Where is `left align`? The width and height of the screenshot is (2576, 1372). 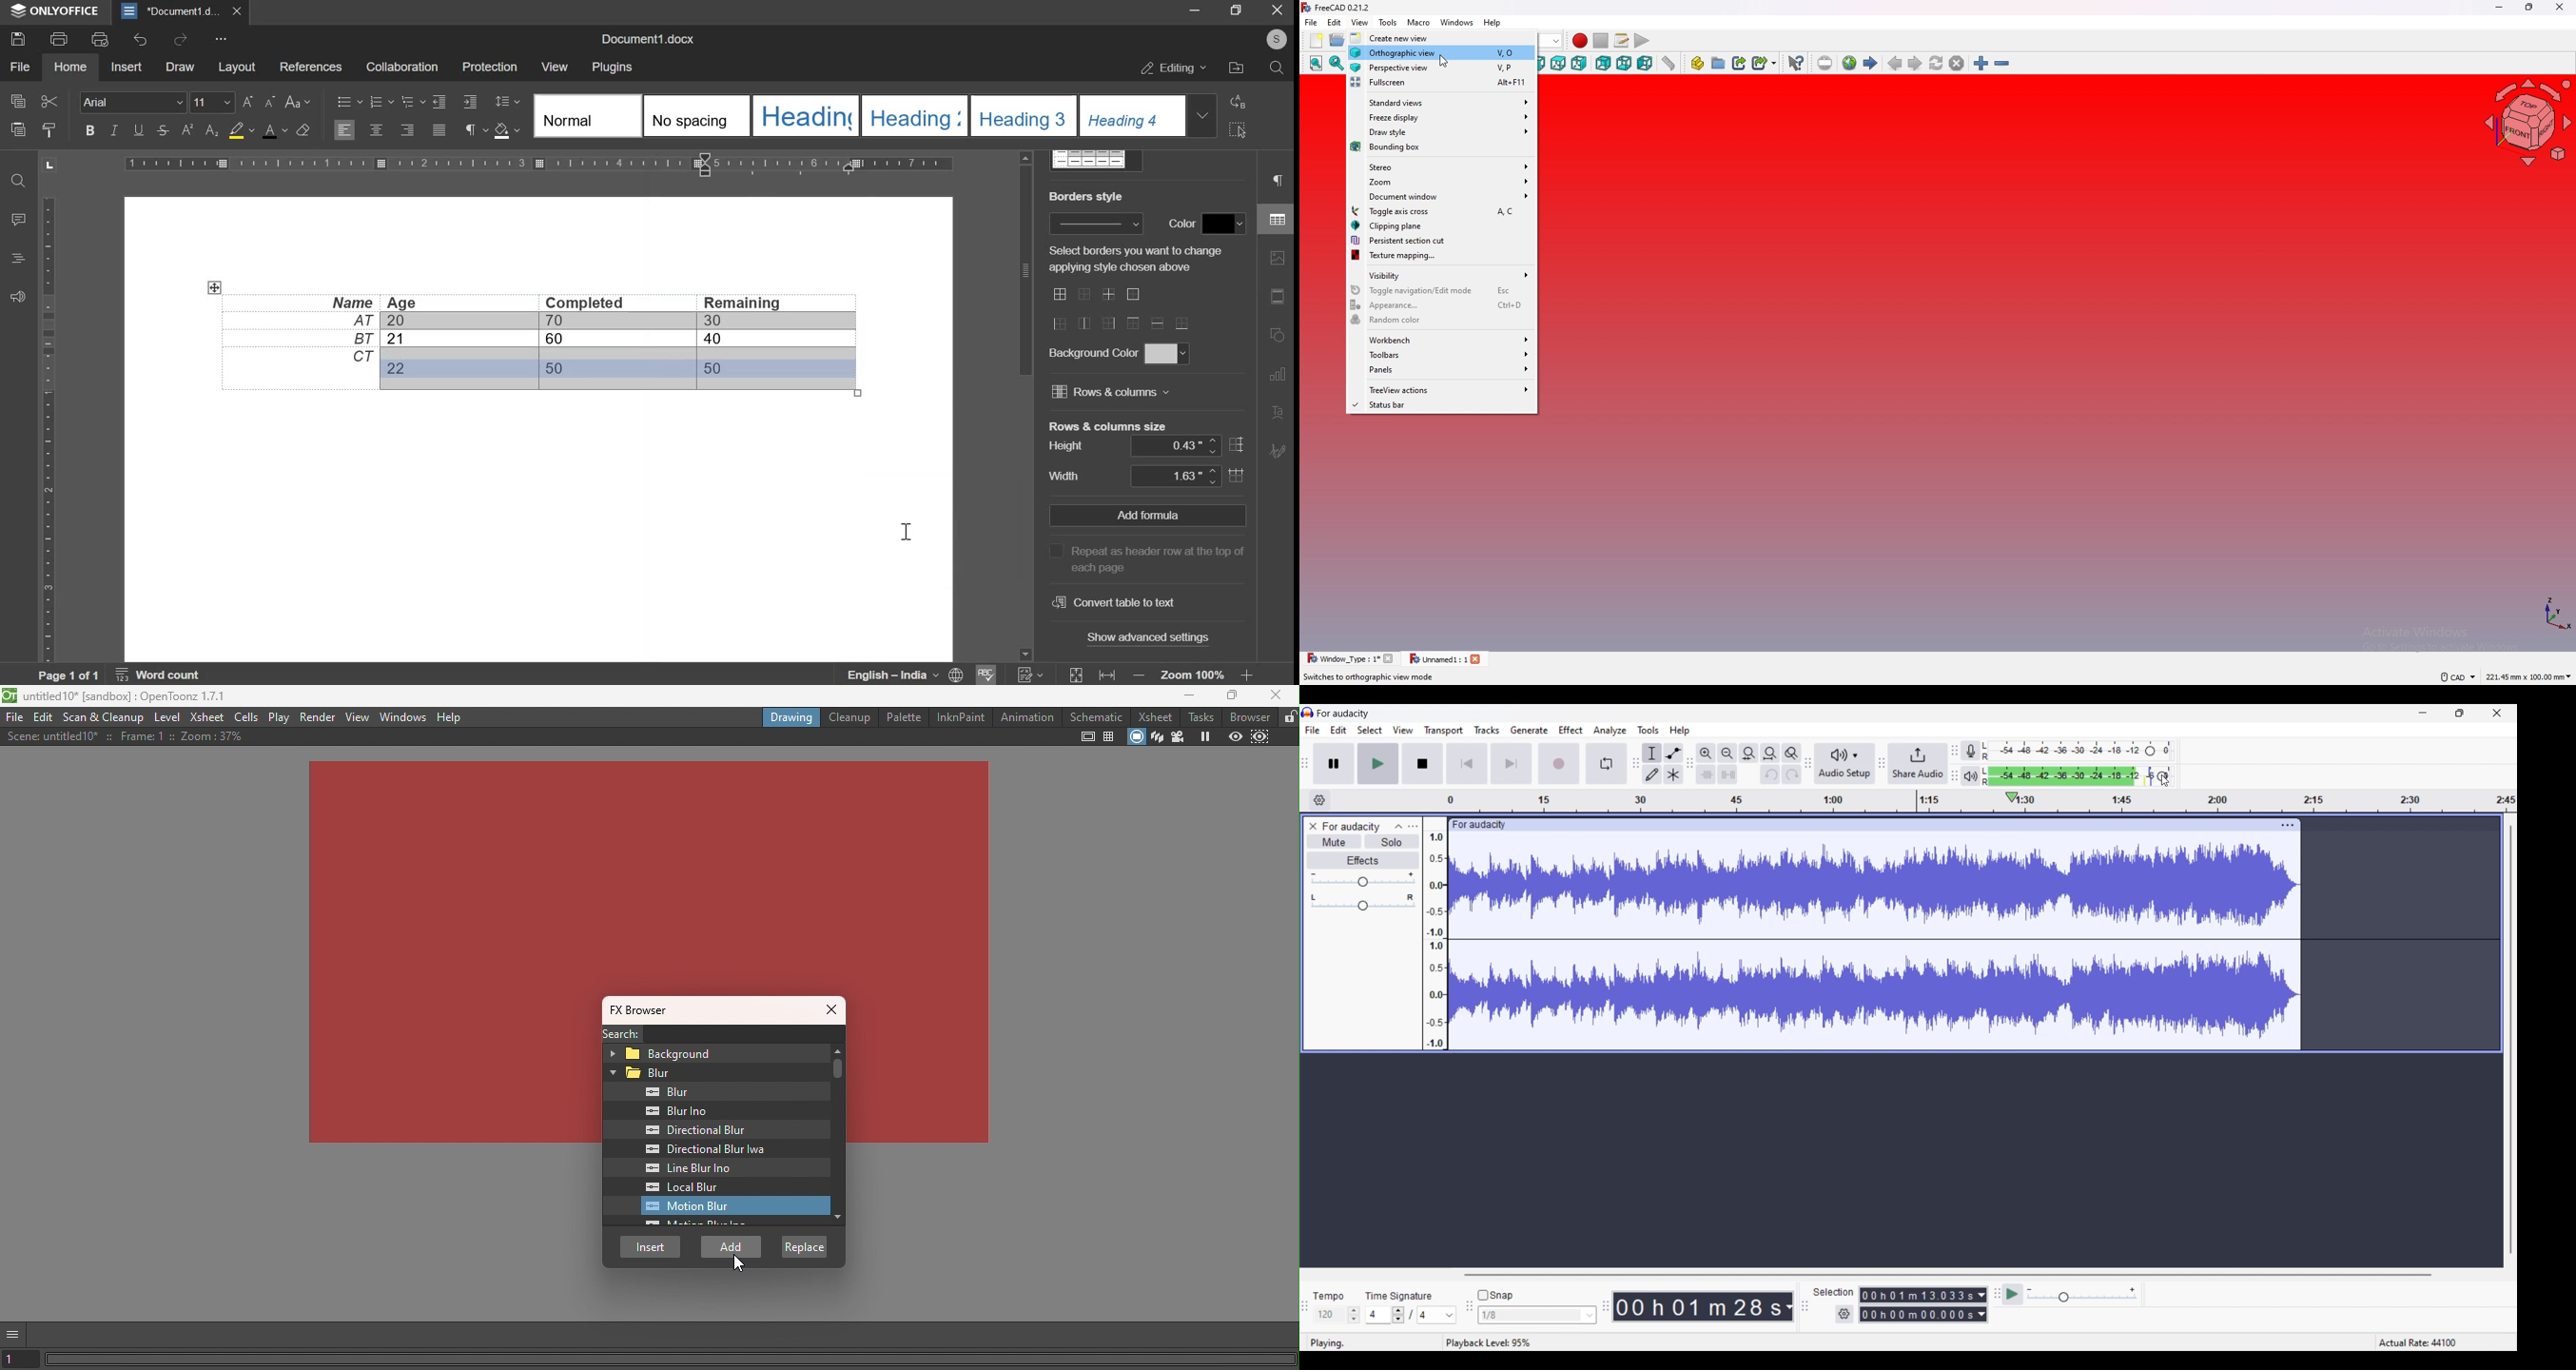 left align is located at coordinates (344, 131).